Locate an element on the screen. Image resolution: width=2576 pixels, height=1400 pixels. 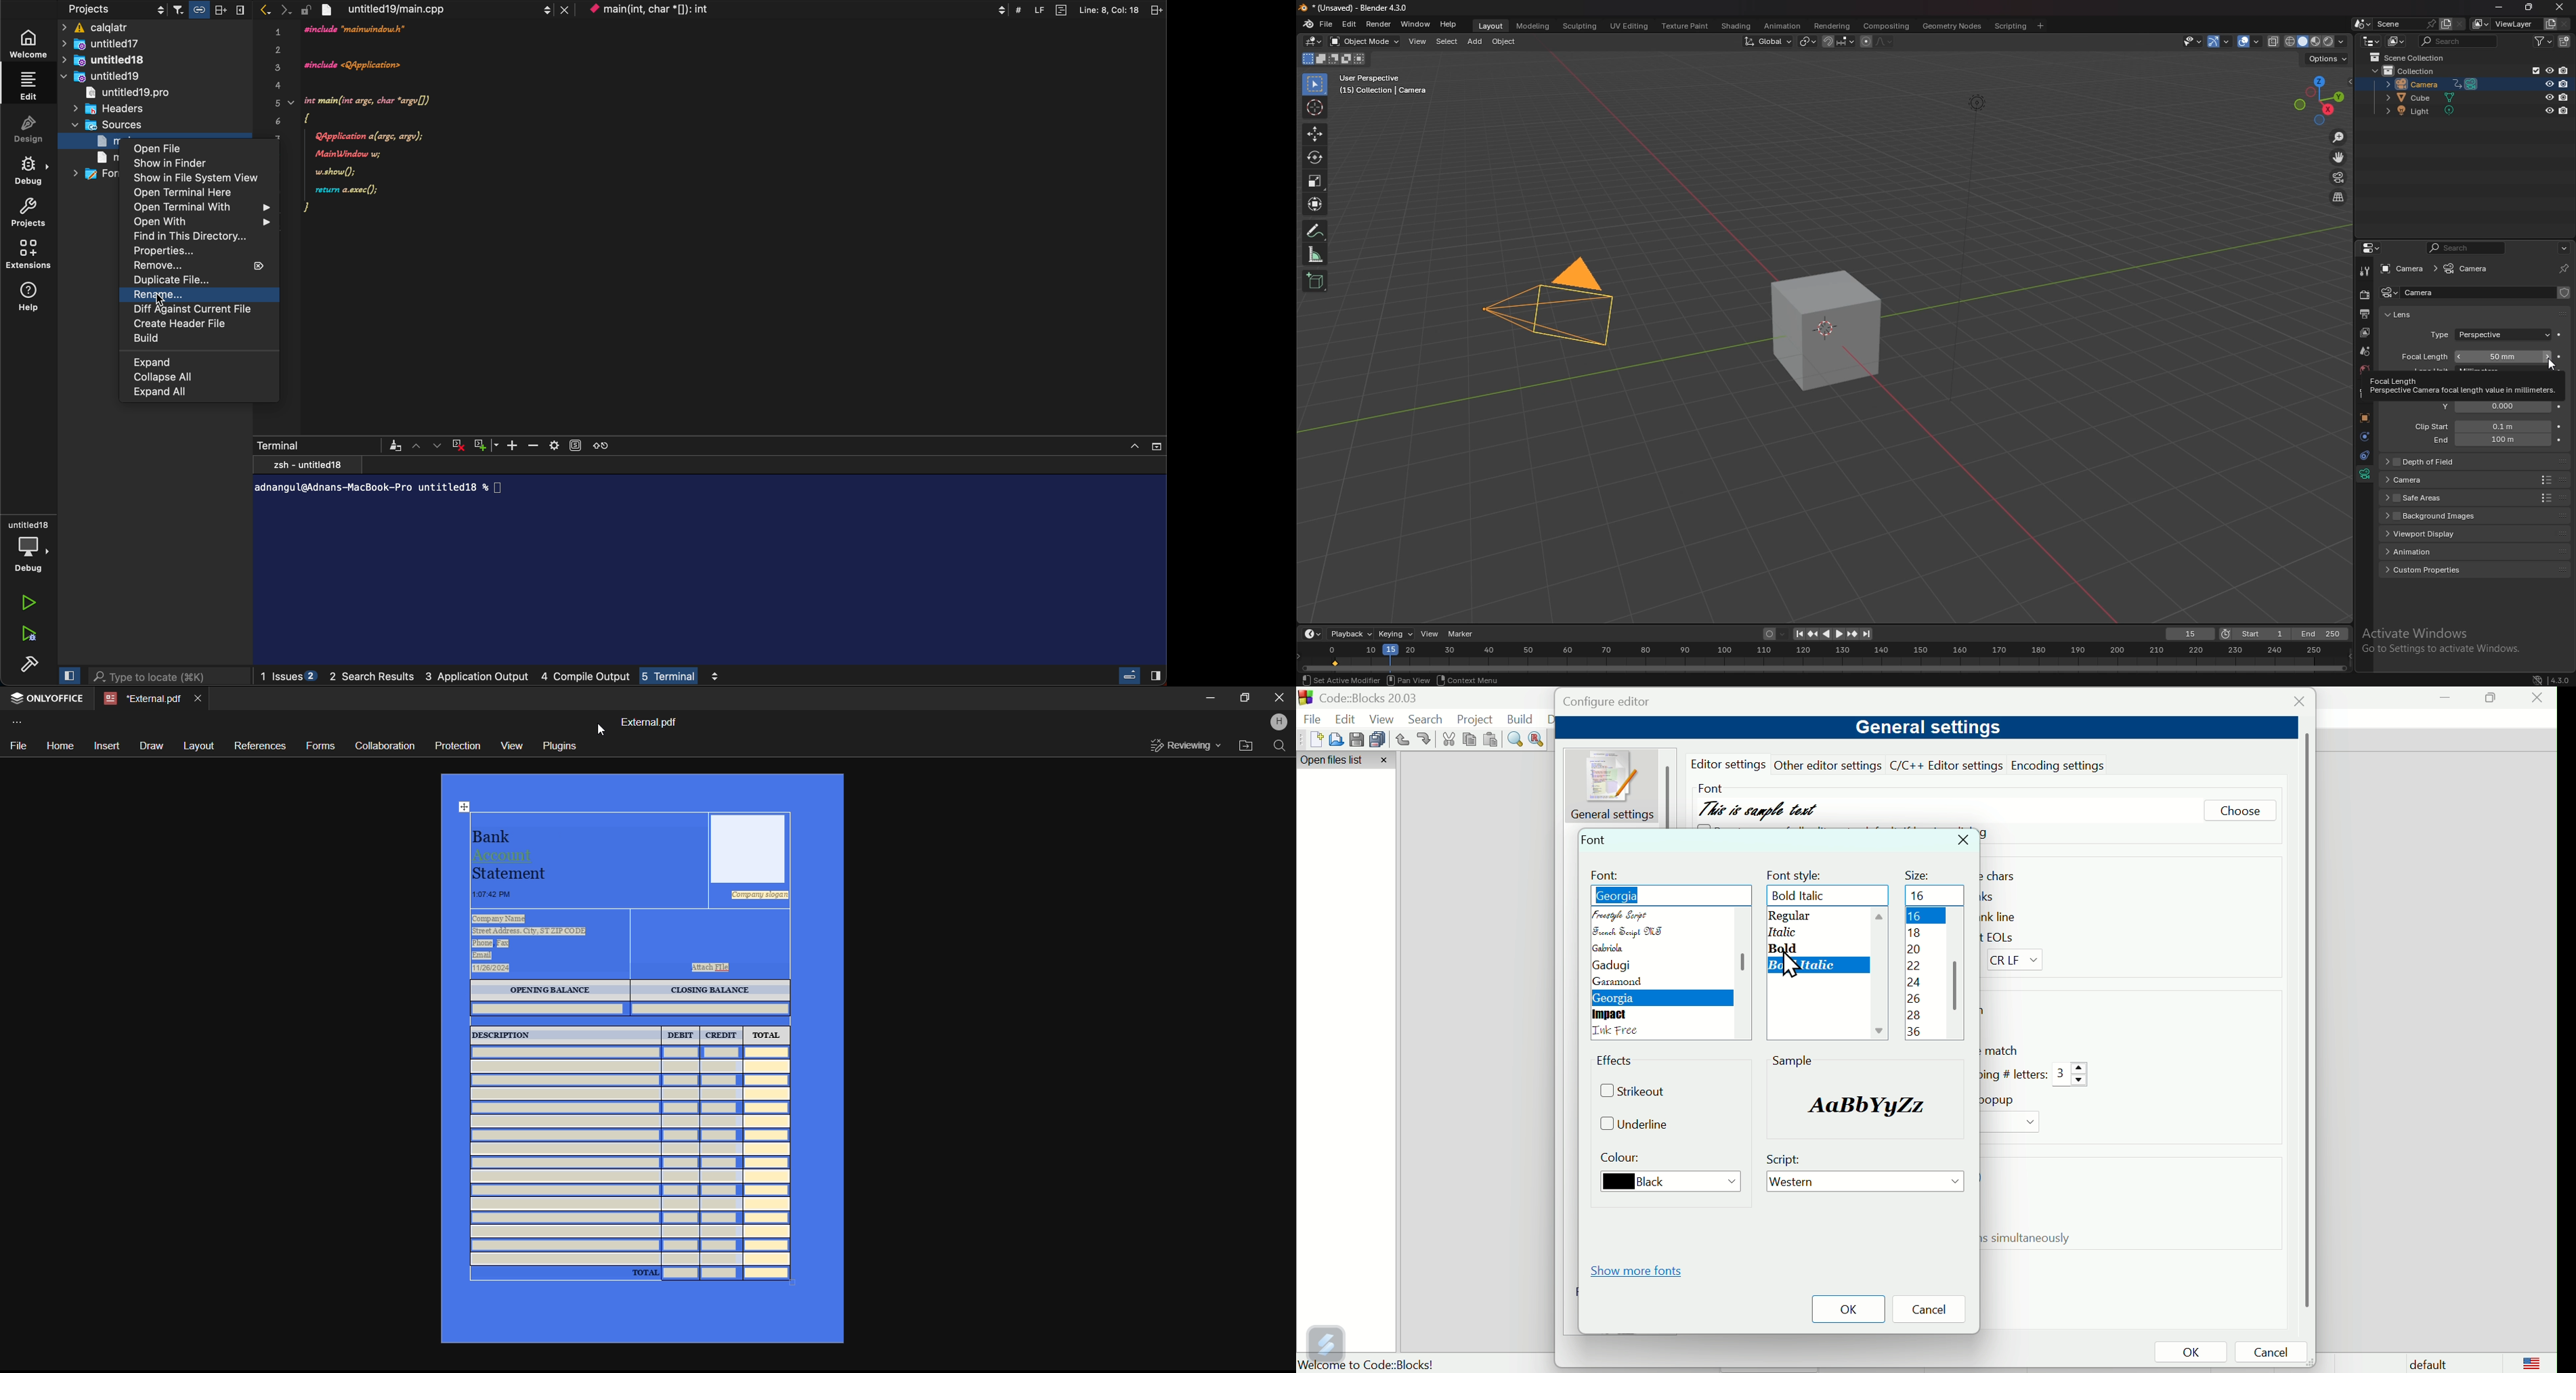
Font is located at coordinates (1596, 839).